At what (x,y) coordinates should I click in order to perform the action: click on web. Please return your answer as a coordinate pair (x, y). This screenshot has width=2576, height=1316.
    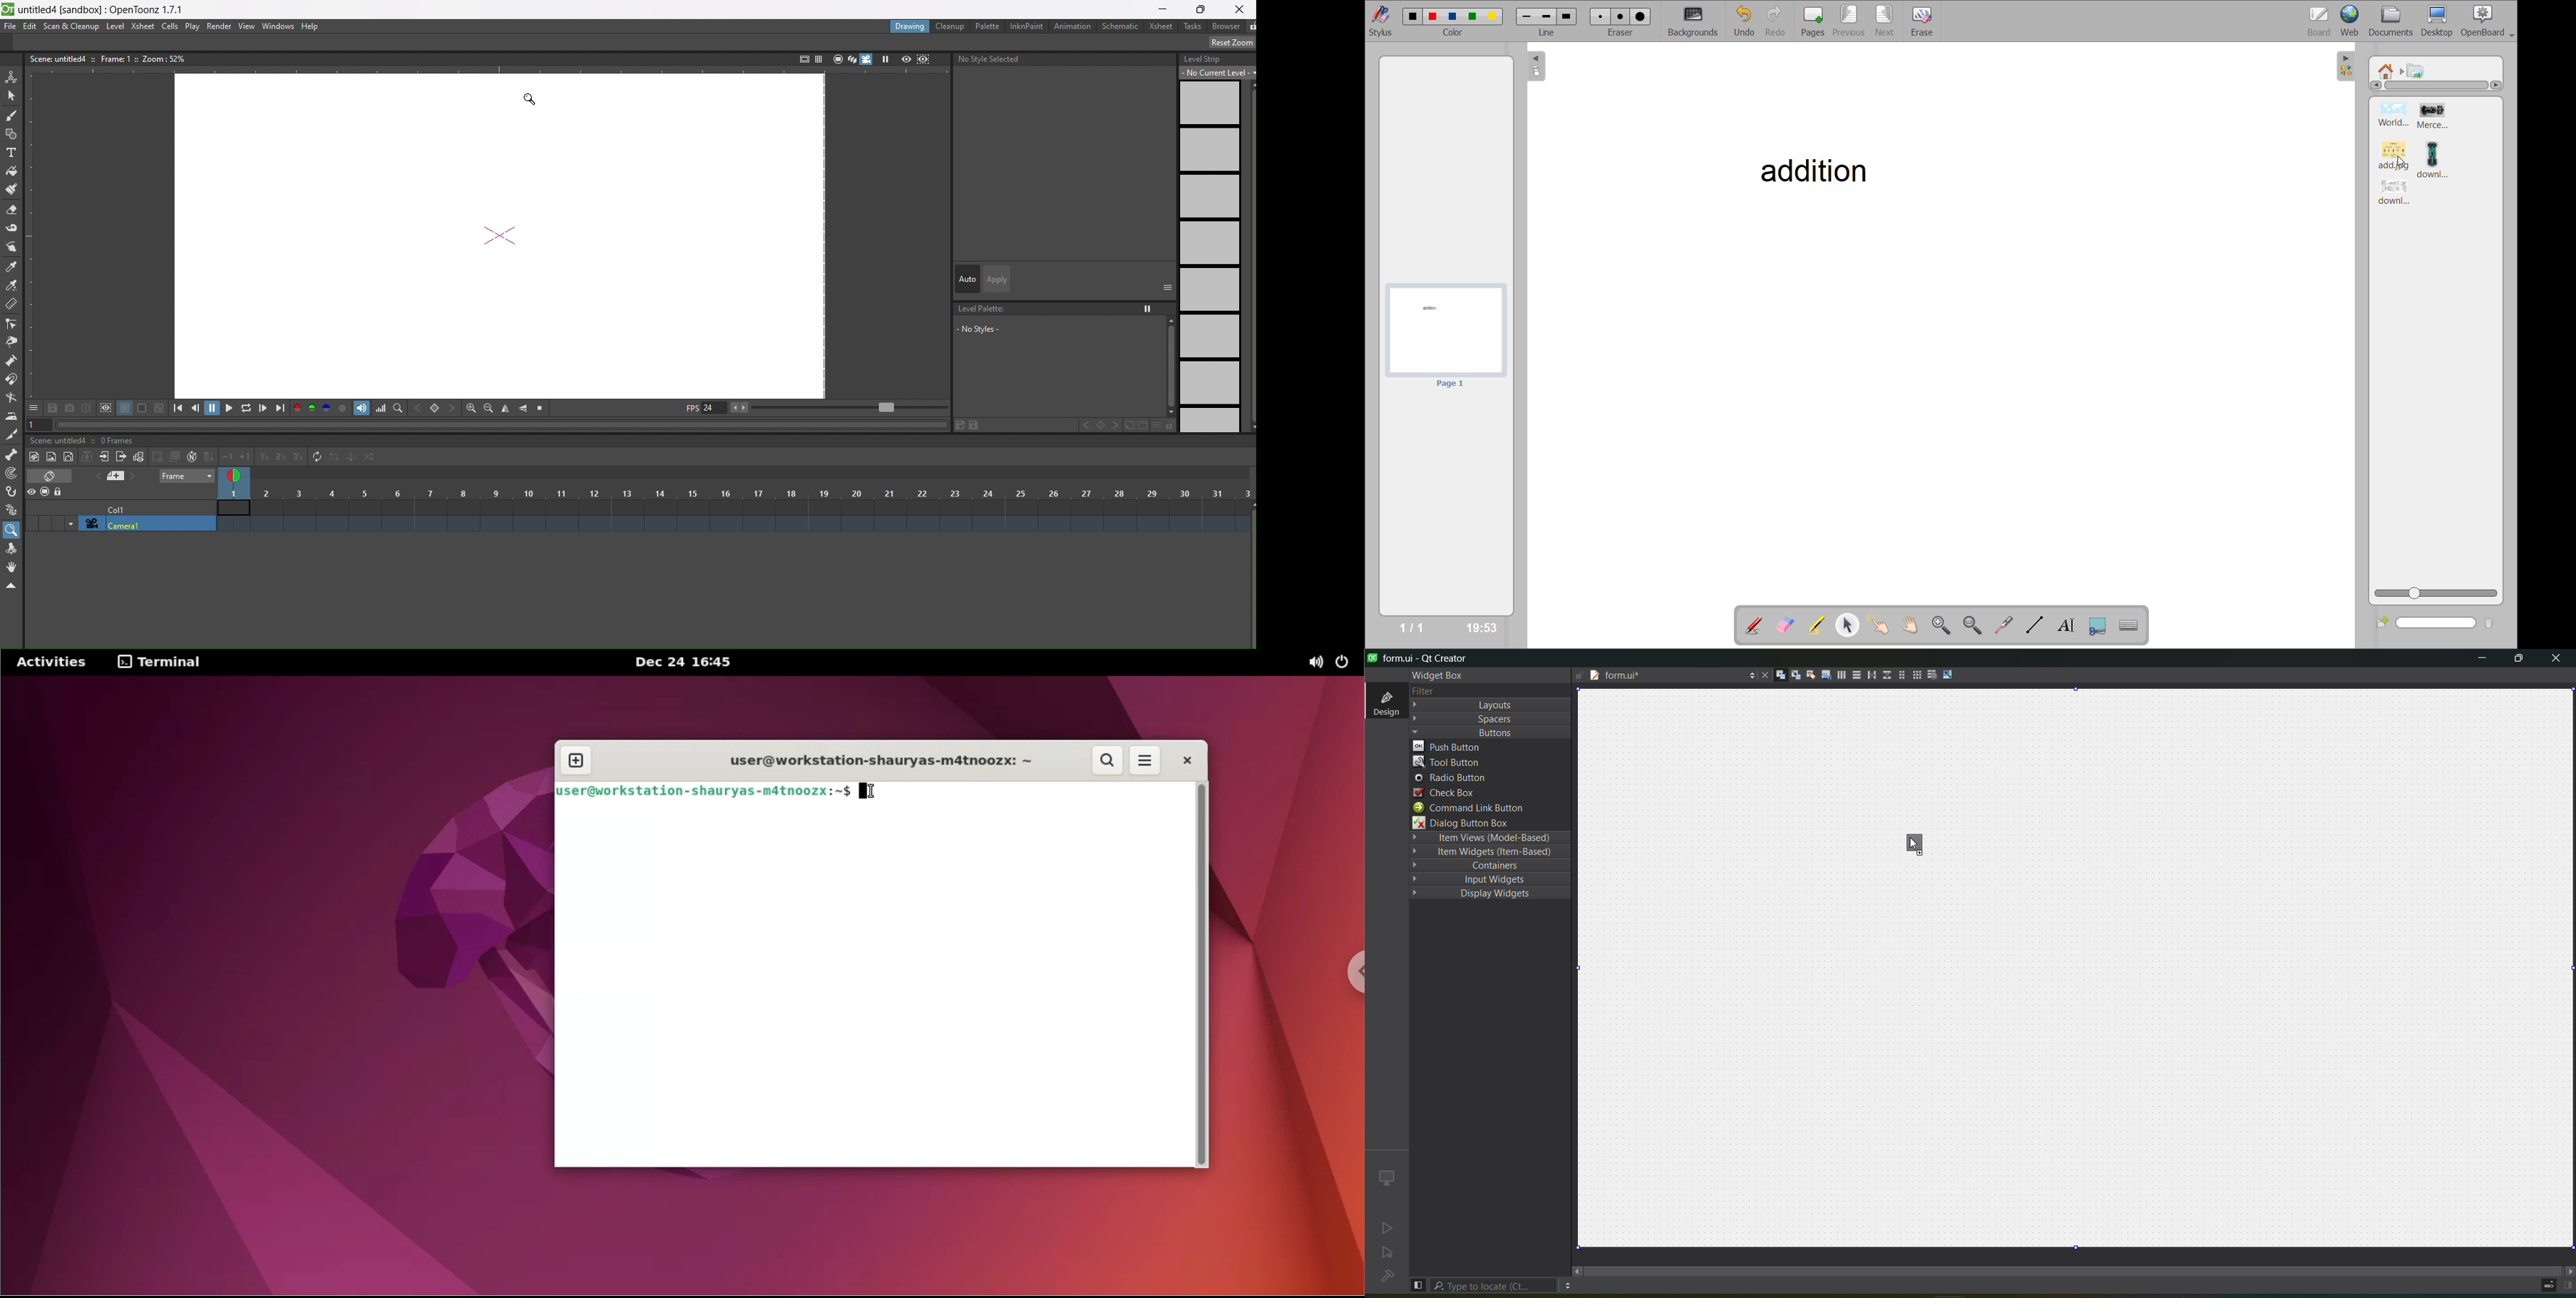
    Looking at the image, I should click on (2353, 19).